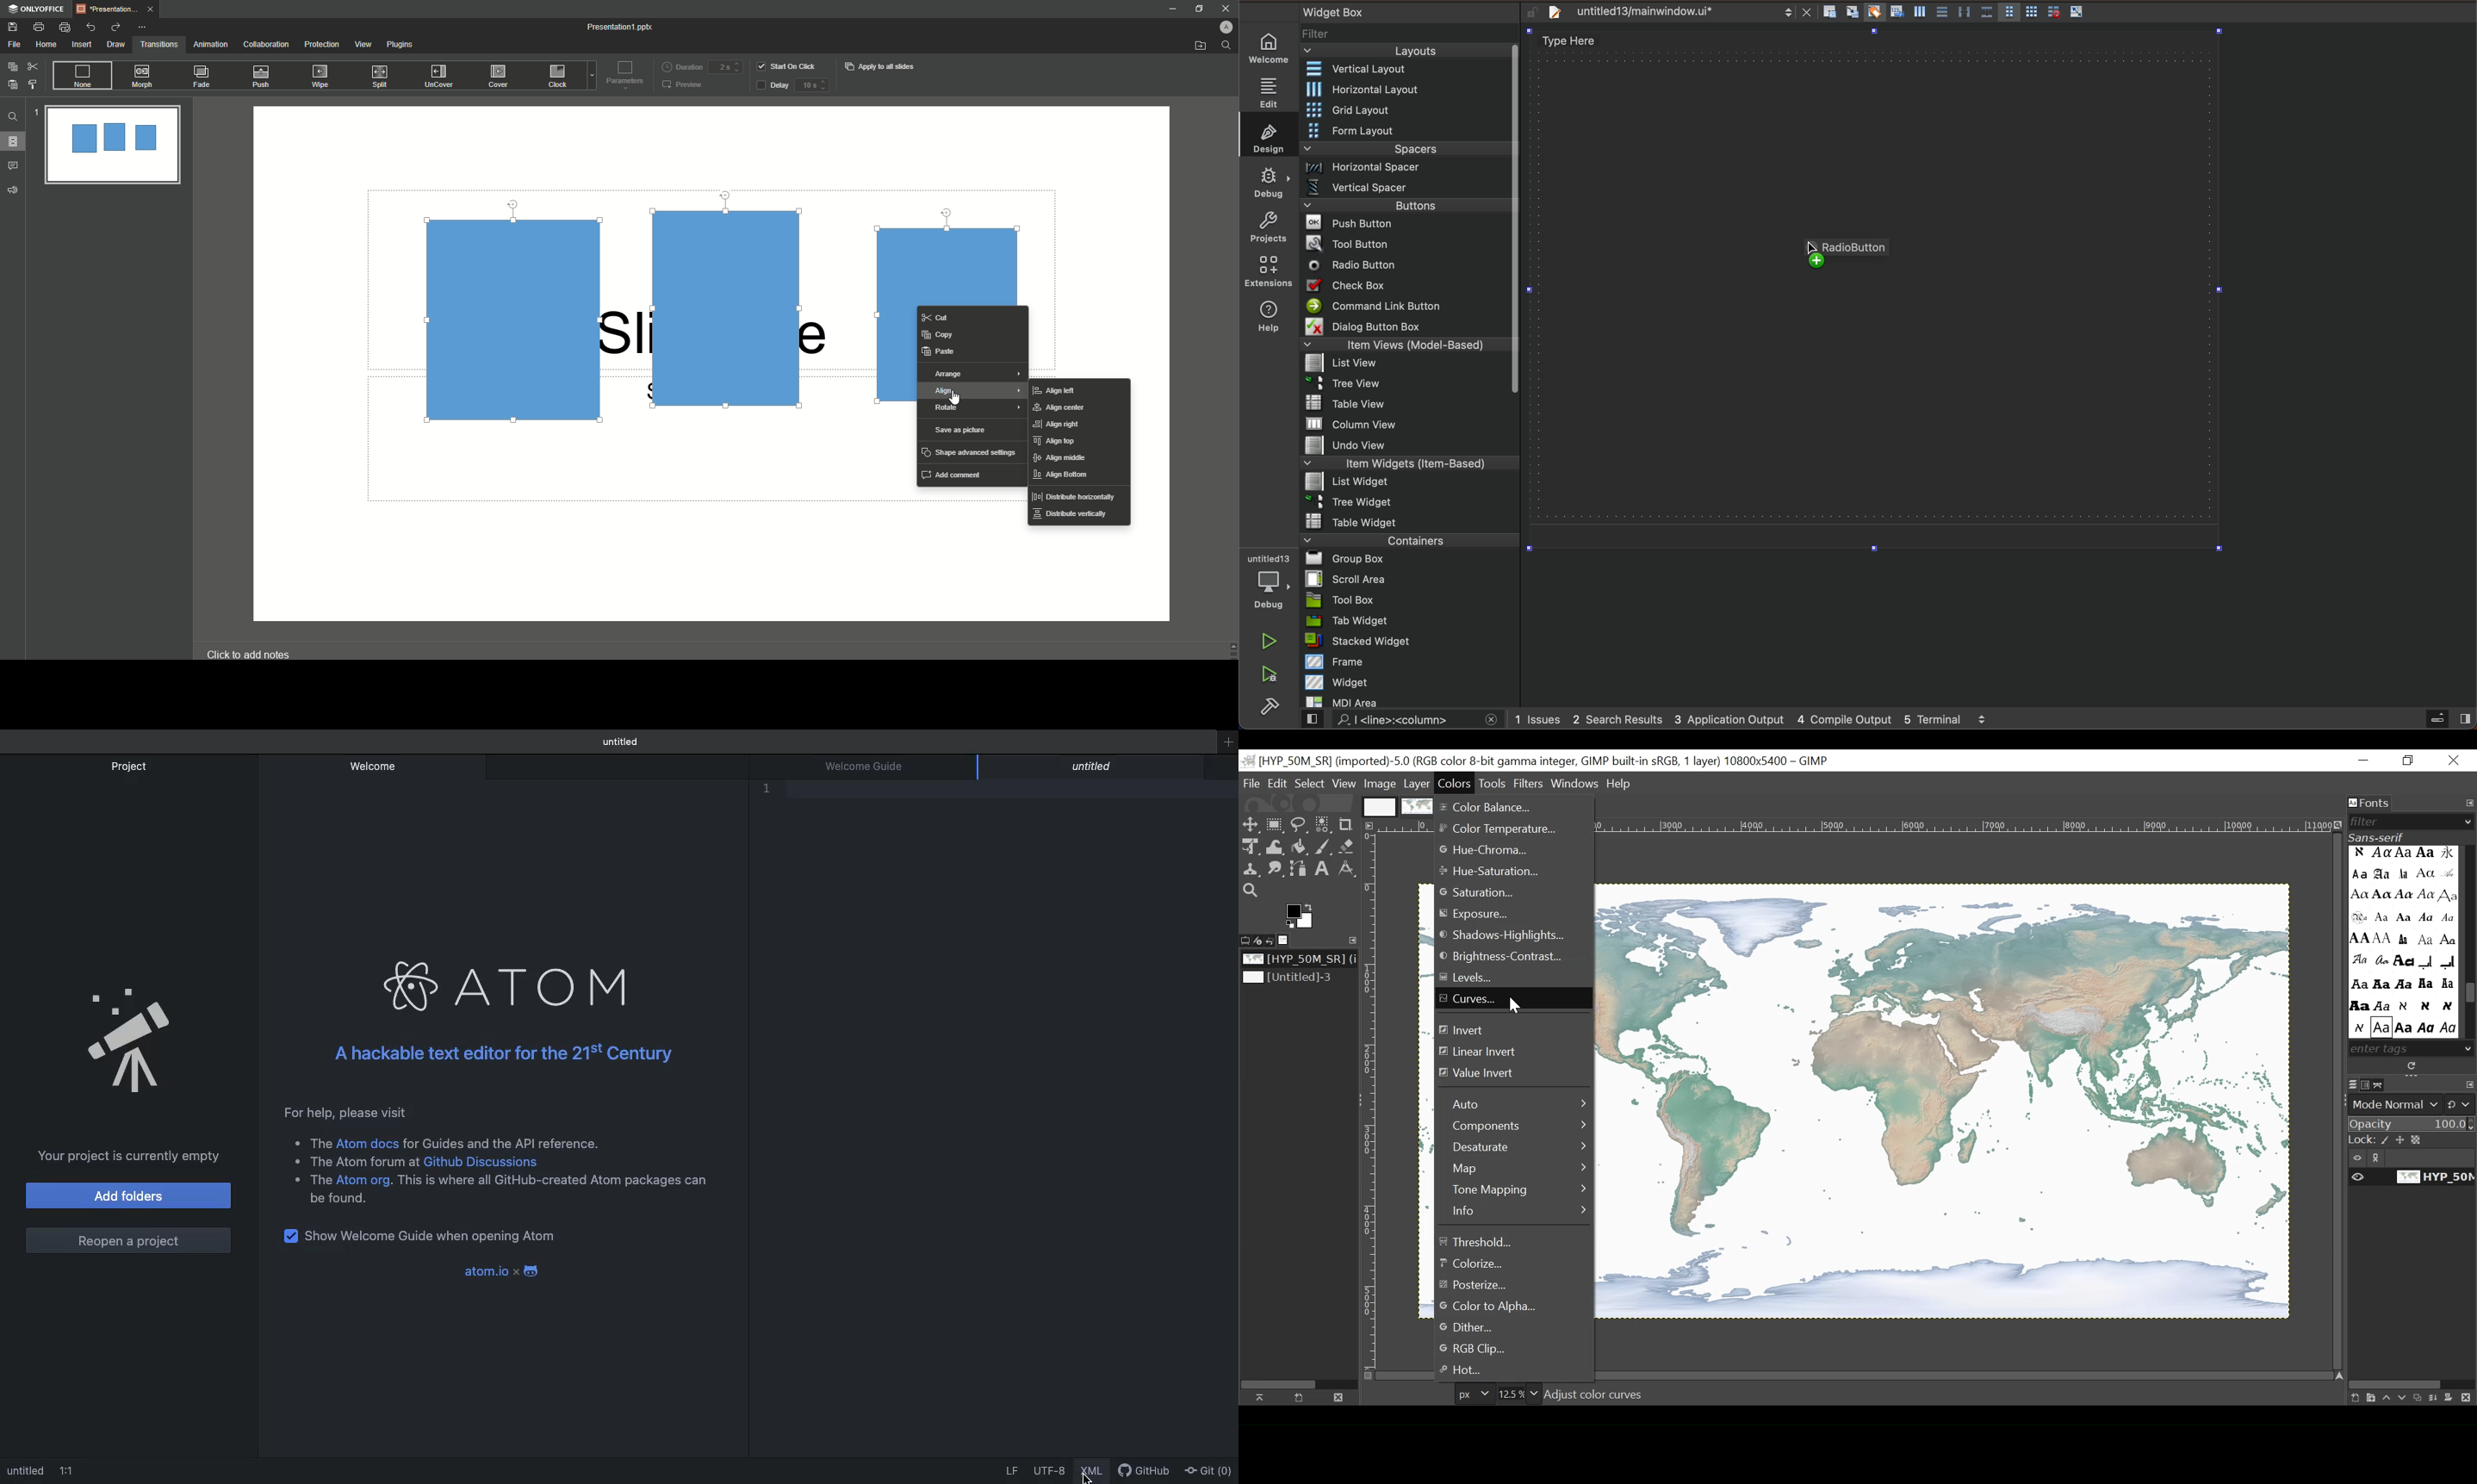 The width and height of the screenshot is (2492, 1484). Describe the element at coordinates (321, 75) in the screenshot. I see `Wipe` at that location.